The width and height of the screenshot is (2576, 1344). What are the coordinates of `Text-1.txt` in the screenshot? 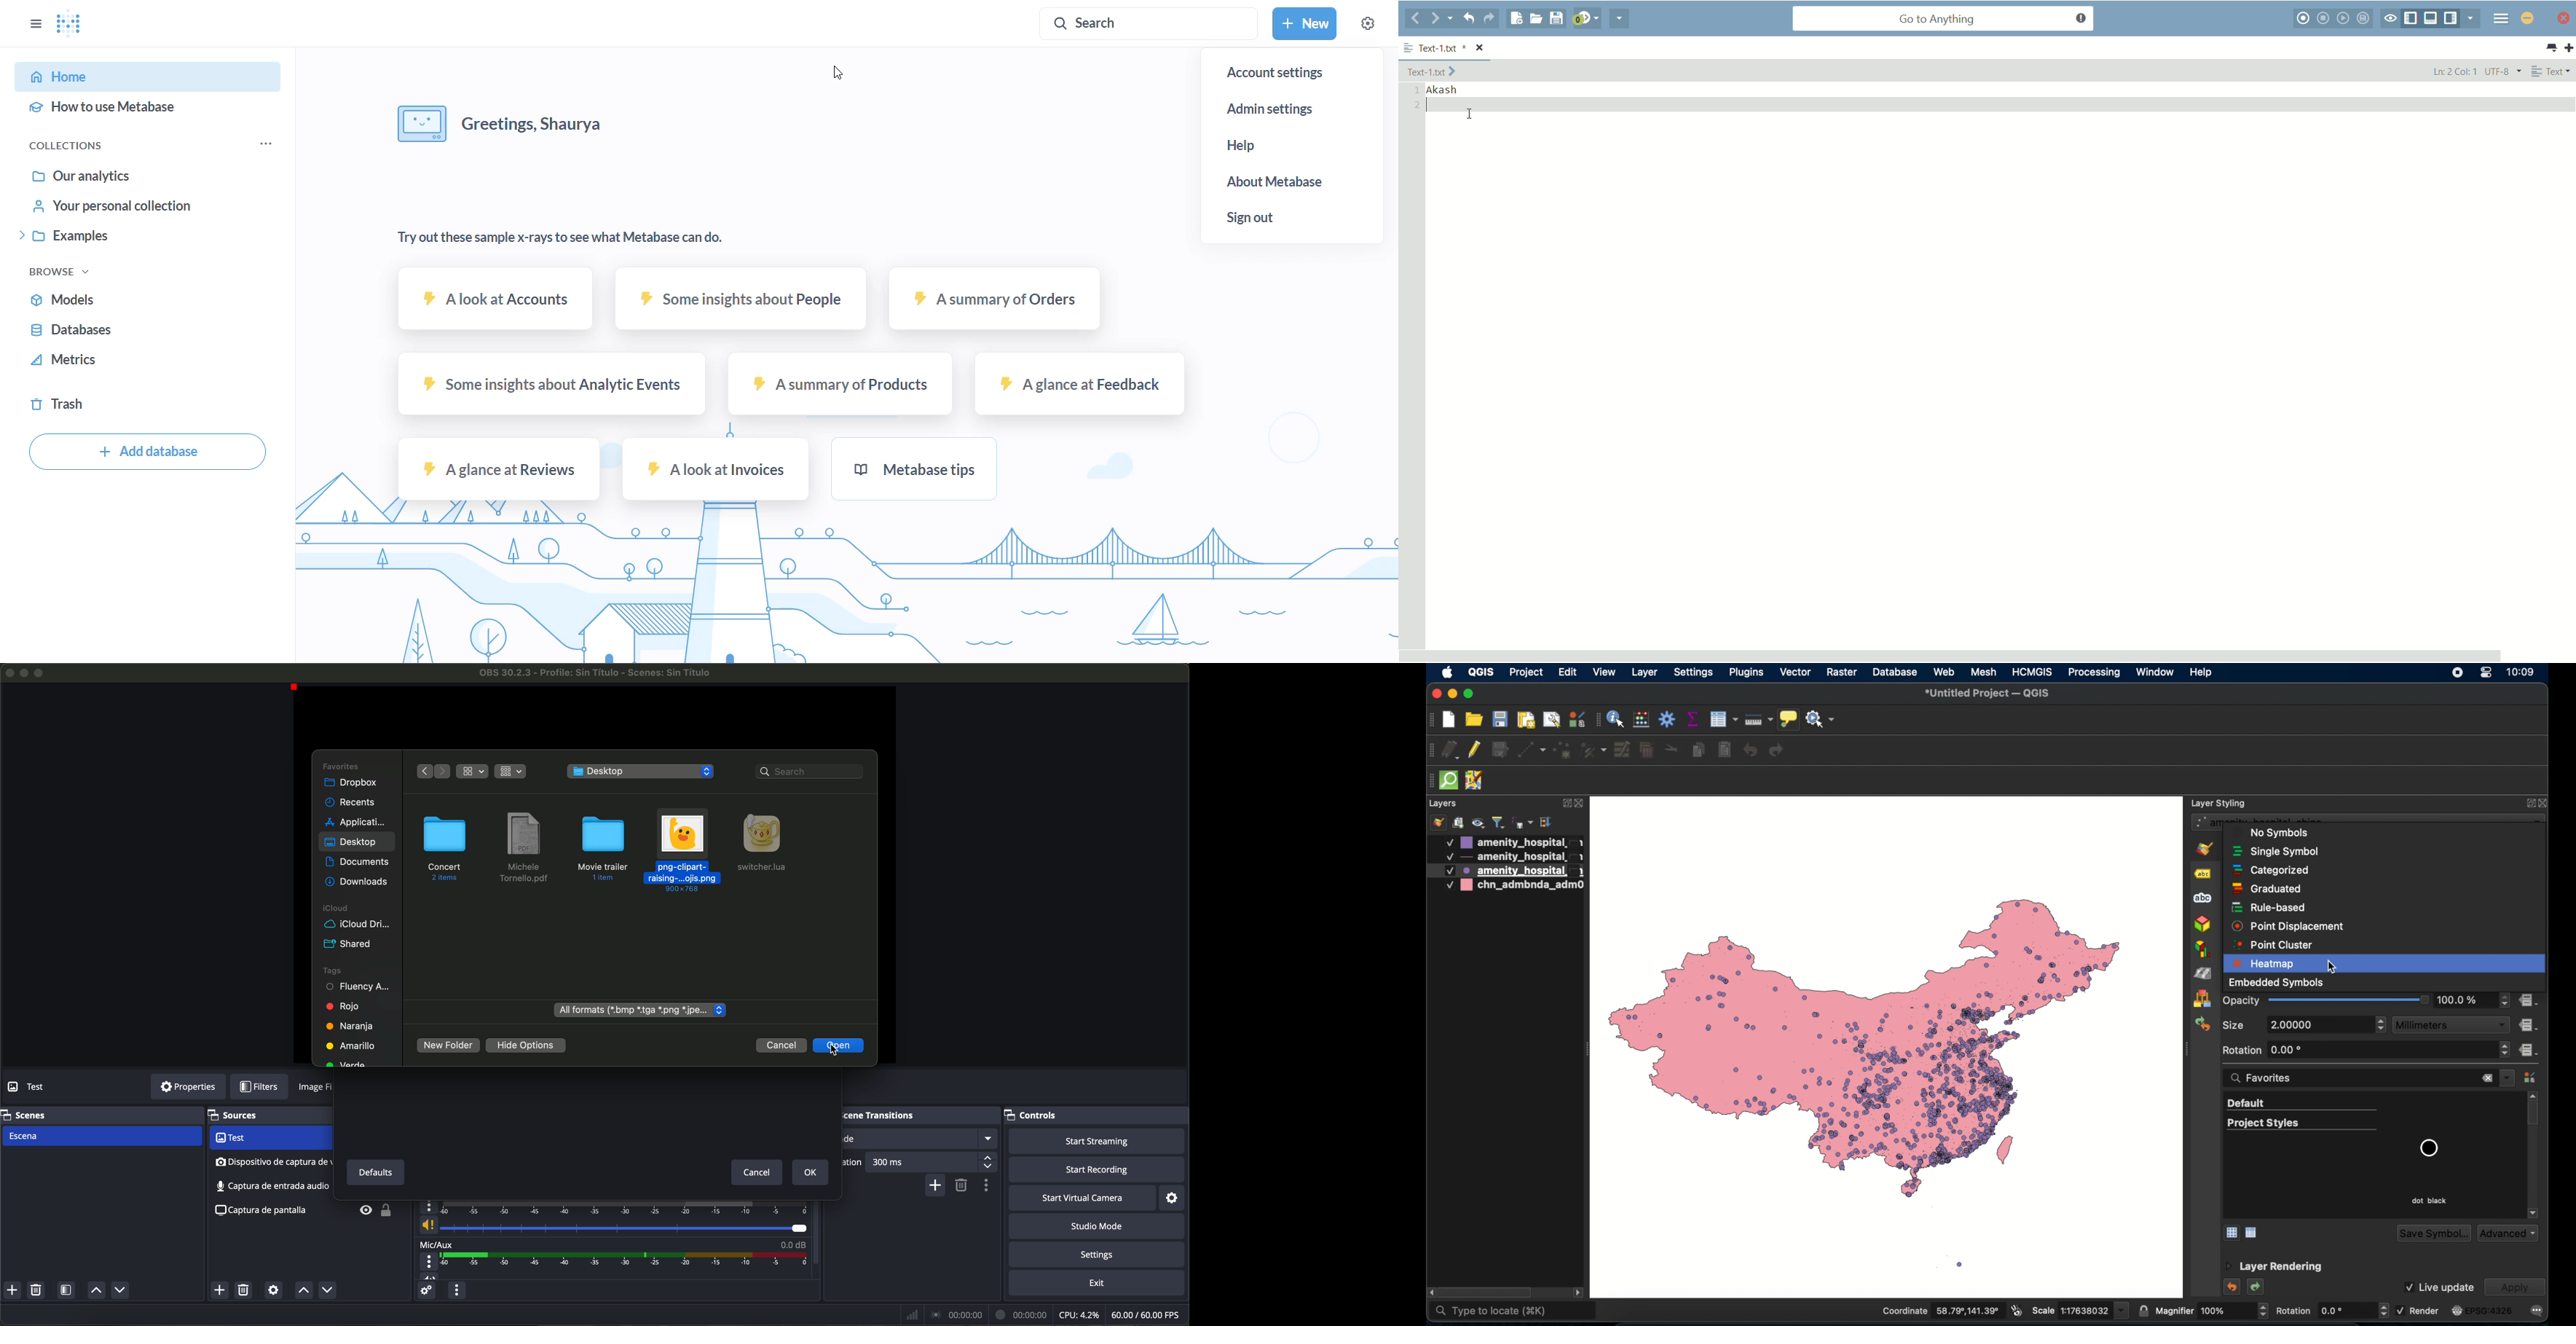 It's located at (1443, 47).